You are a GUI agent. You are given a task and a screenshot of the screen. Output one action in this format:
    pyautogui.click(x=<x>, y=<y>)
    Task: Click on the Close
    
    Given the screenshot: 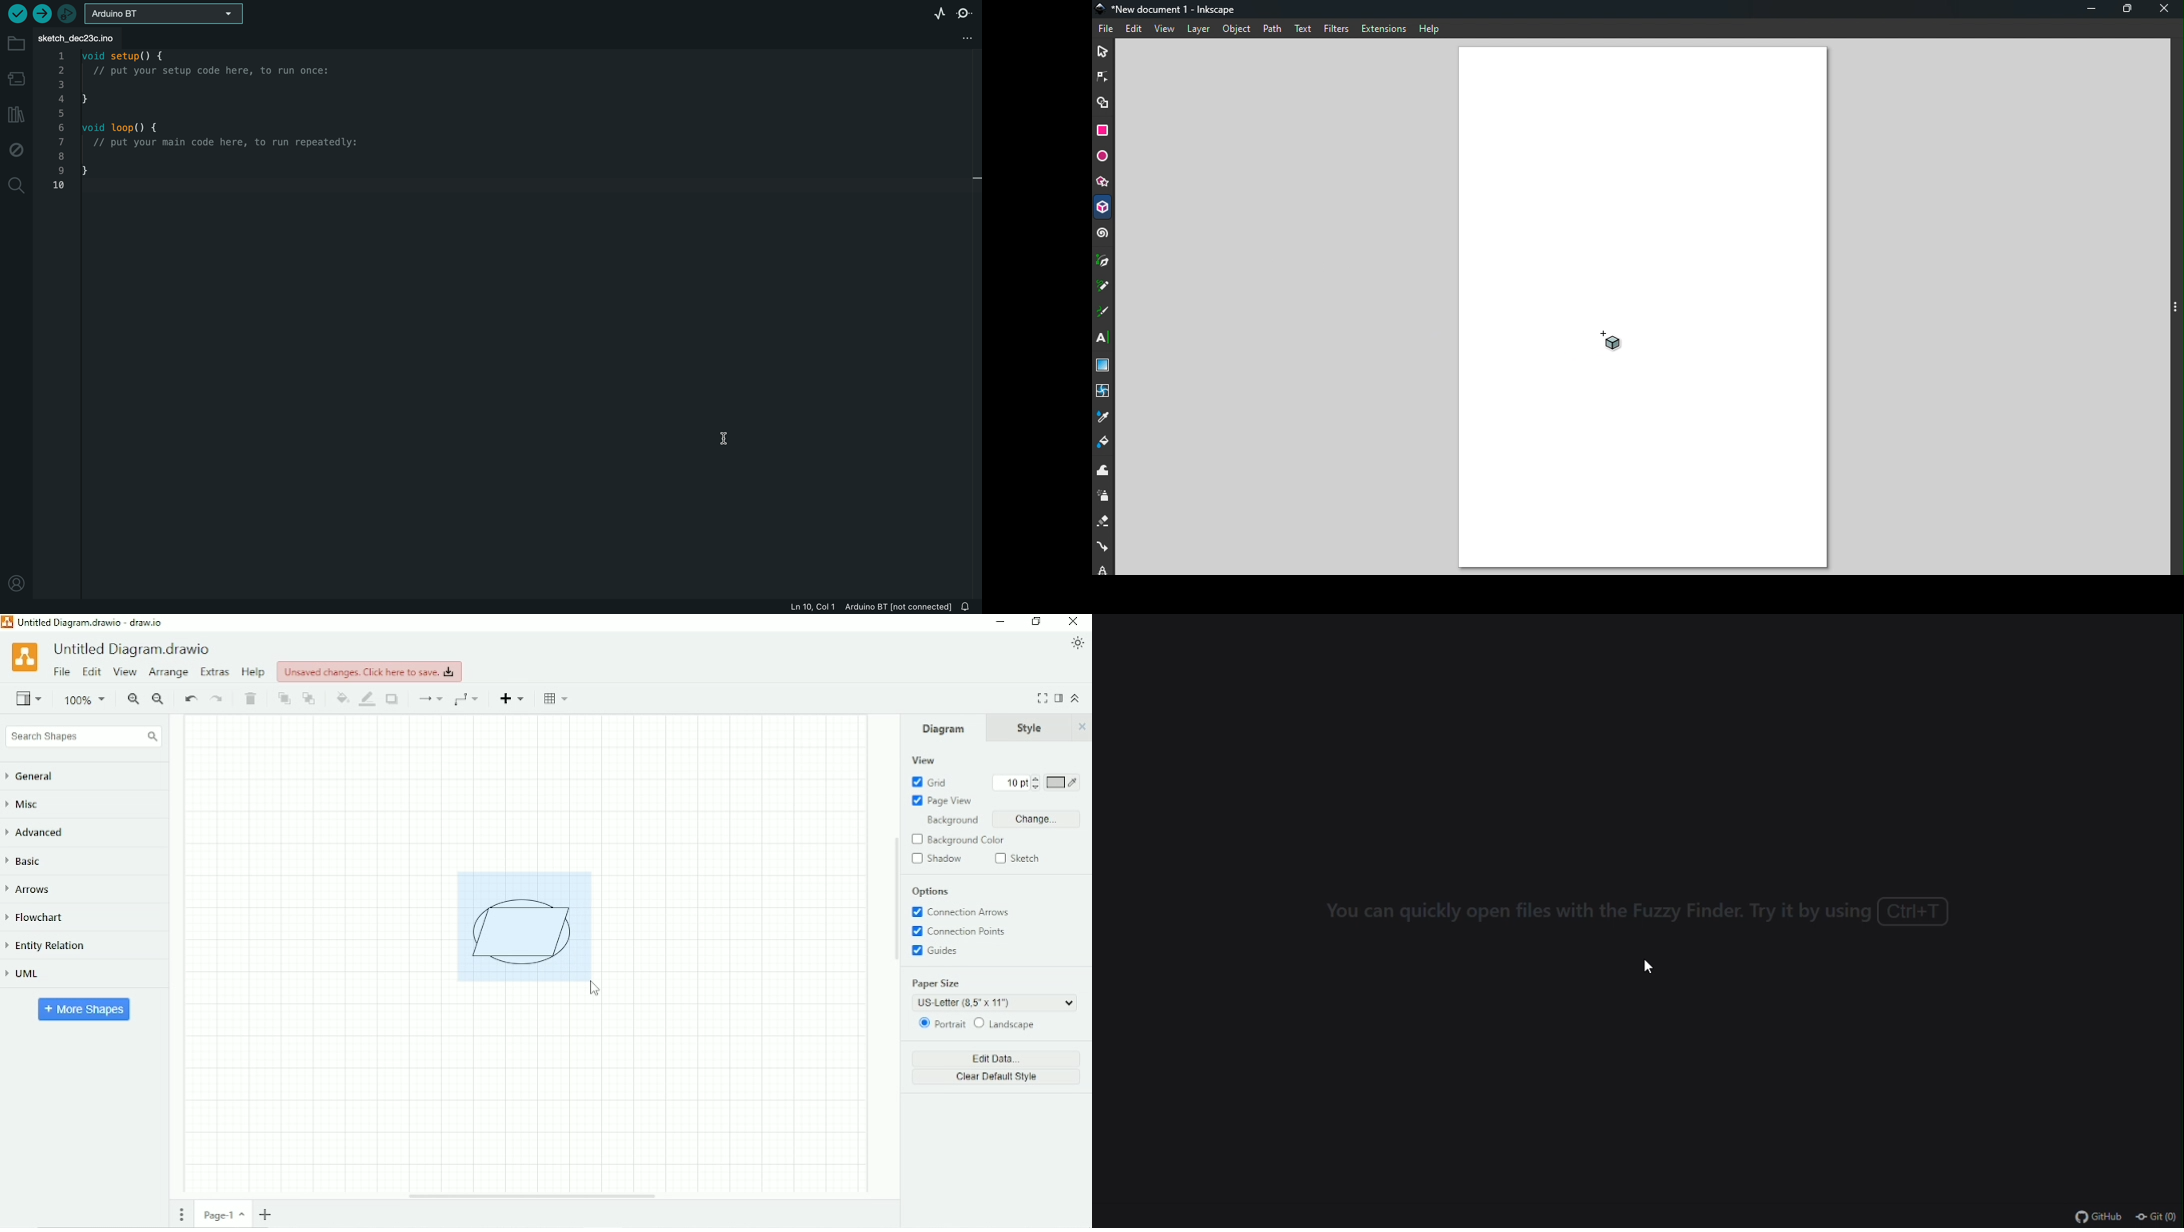 What is the action you would take?
    pyautogui.click(x=1082, y=727)
    